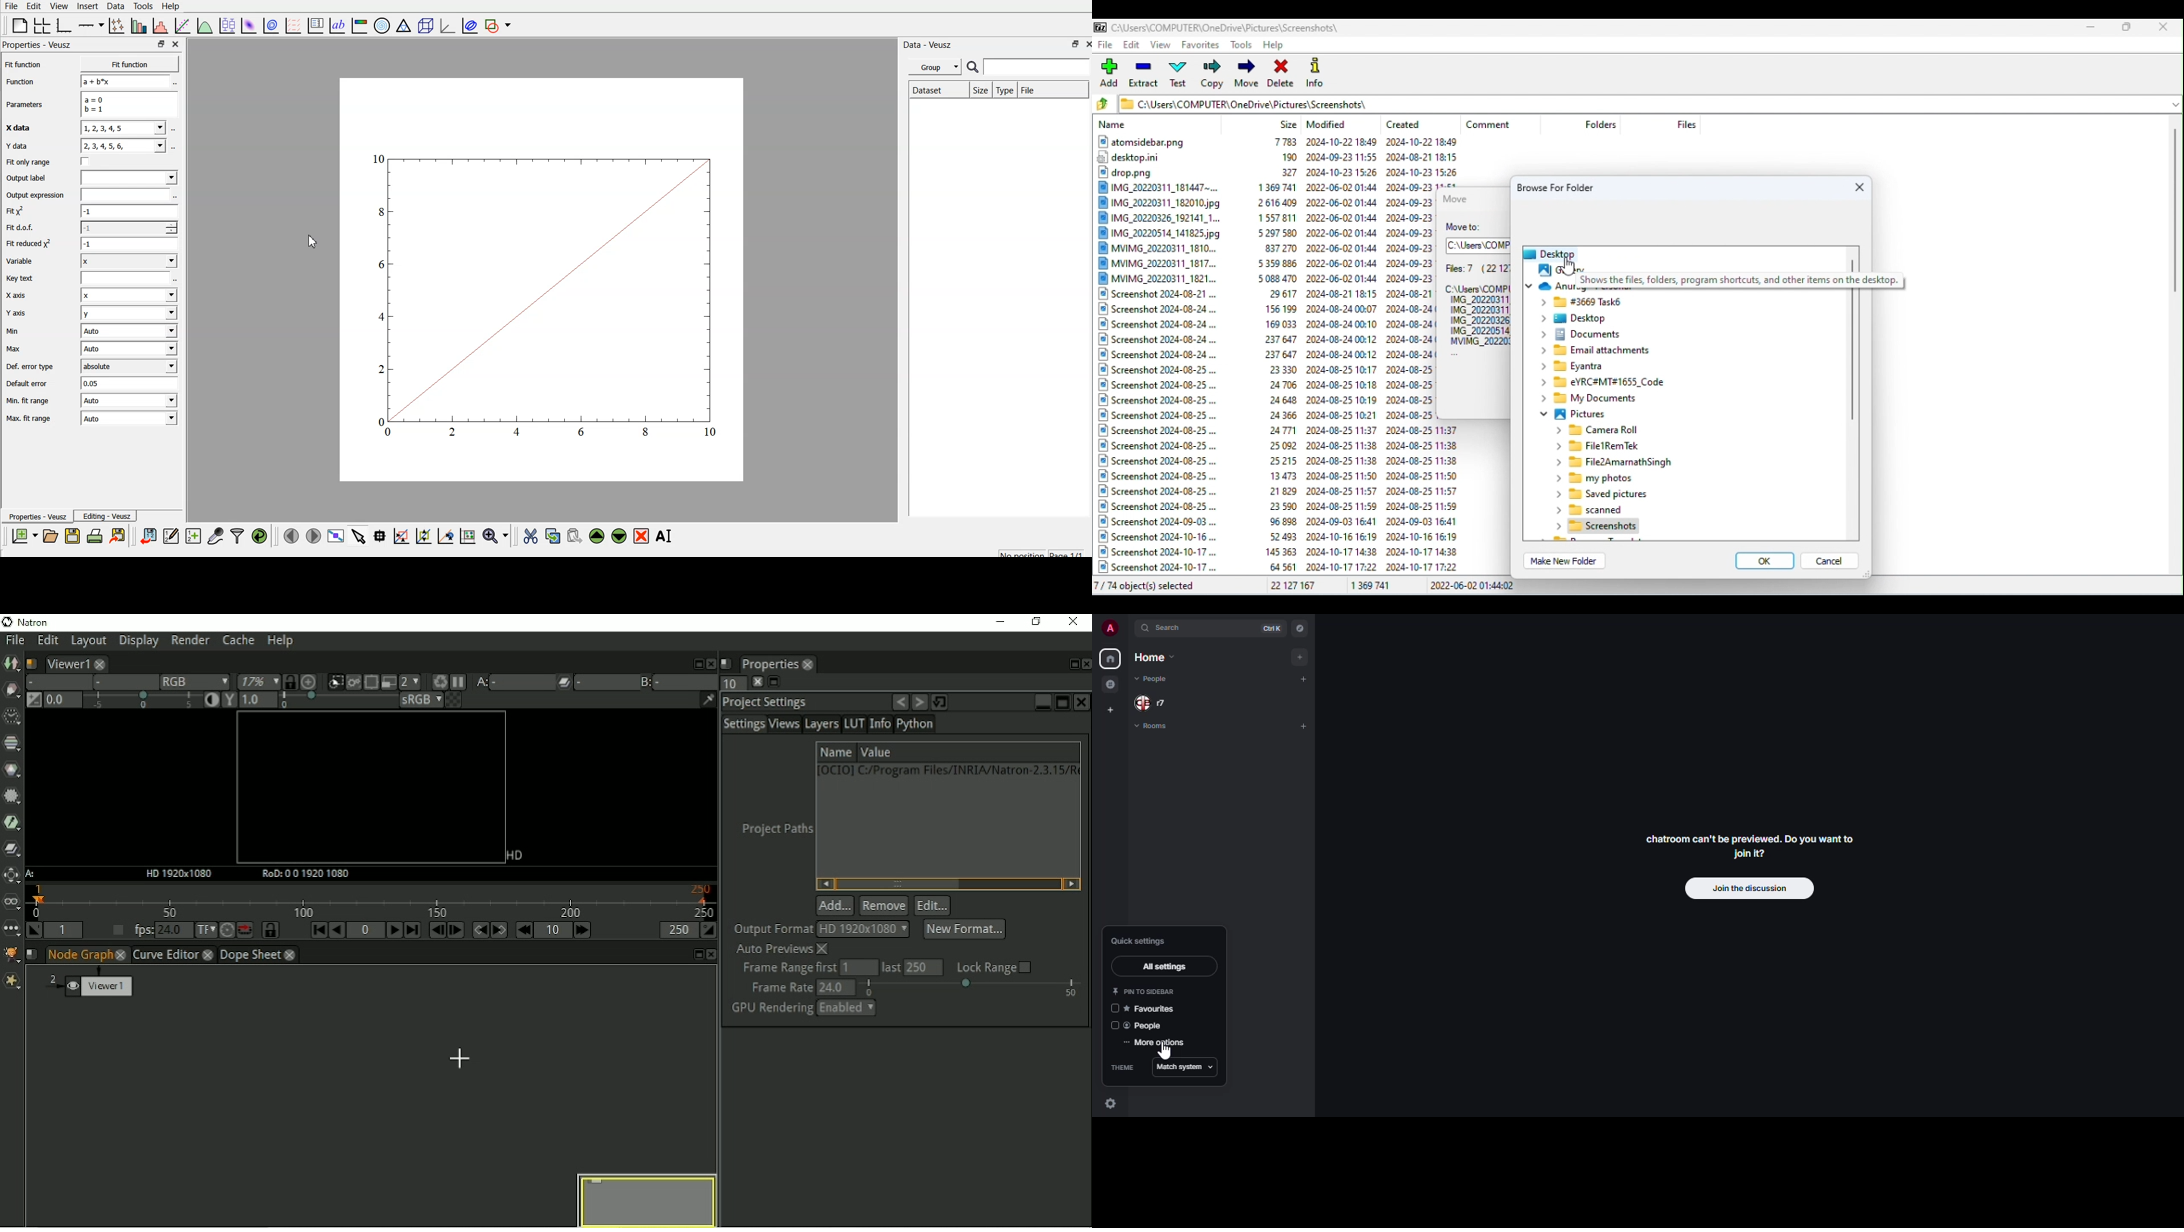  I want to click on plot 2d data set as an image, so click(250, 26).